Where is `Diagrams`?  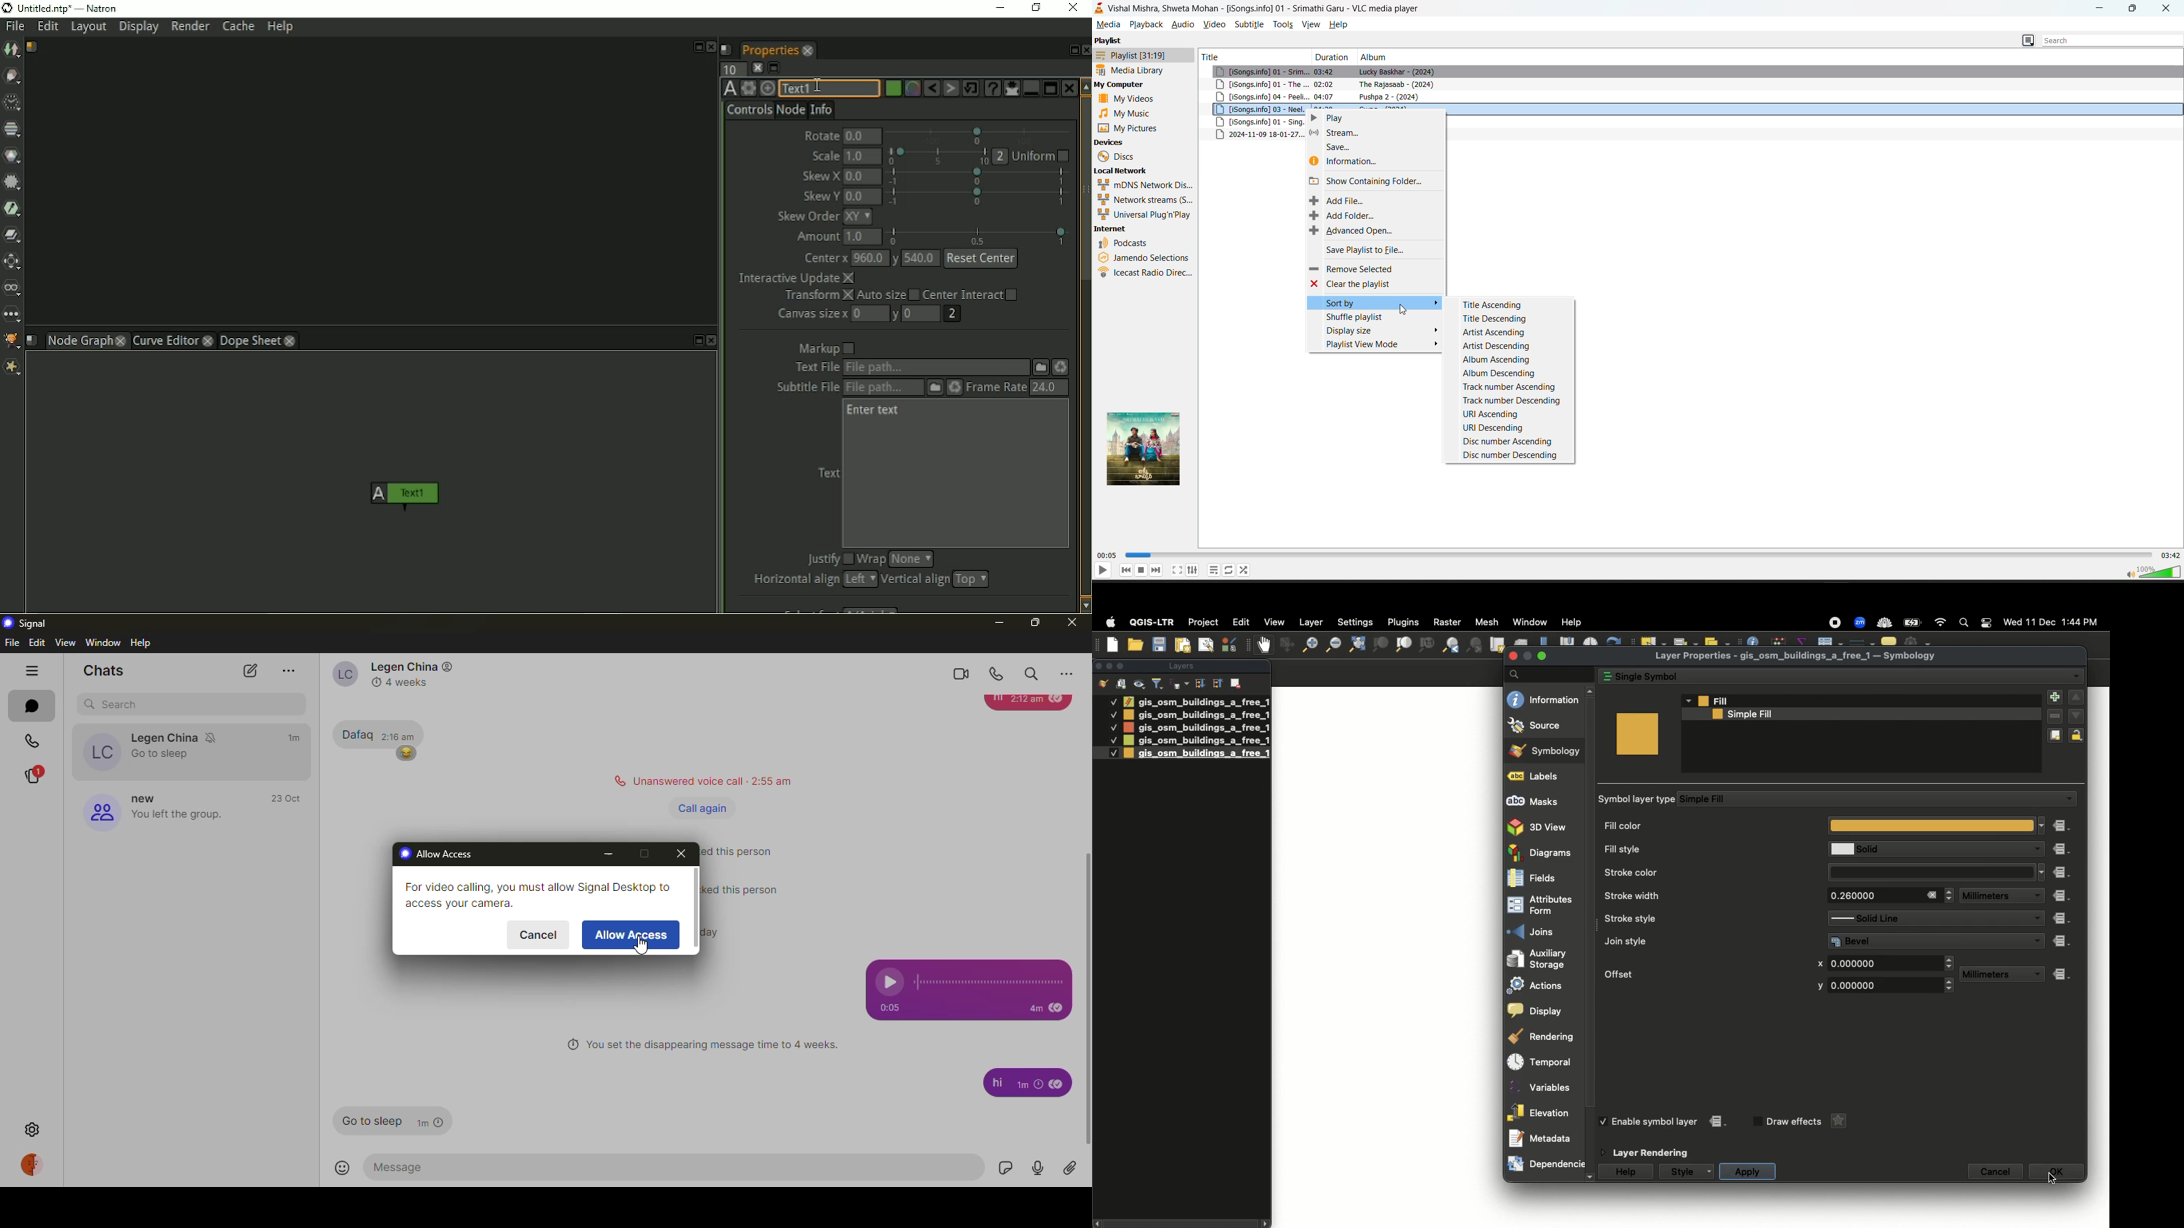 Diagrams is located at coordinates (1545, 852).